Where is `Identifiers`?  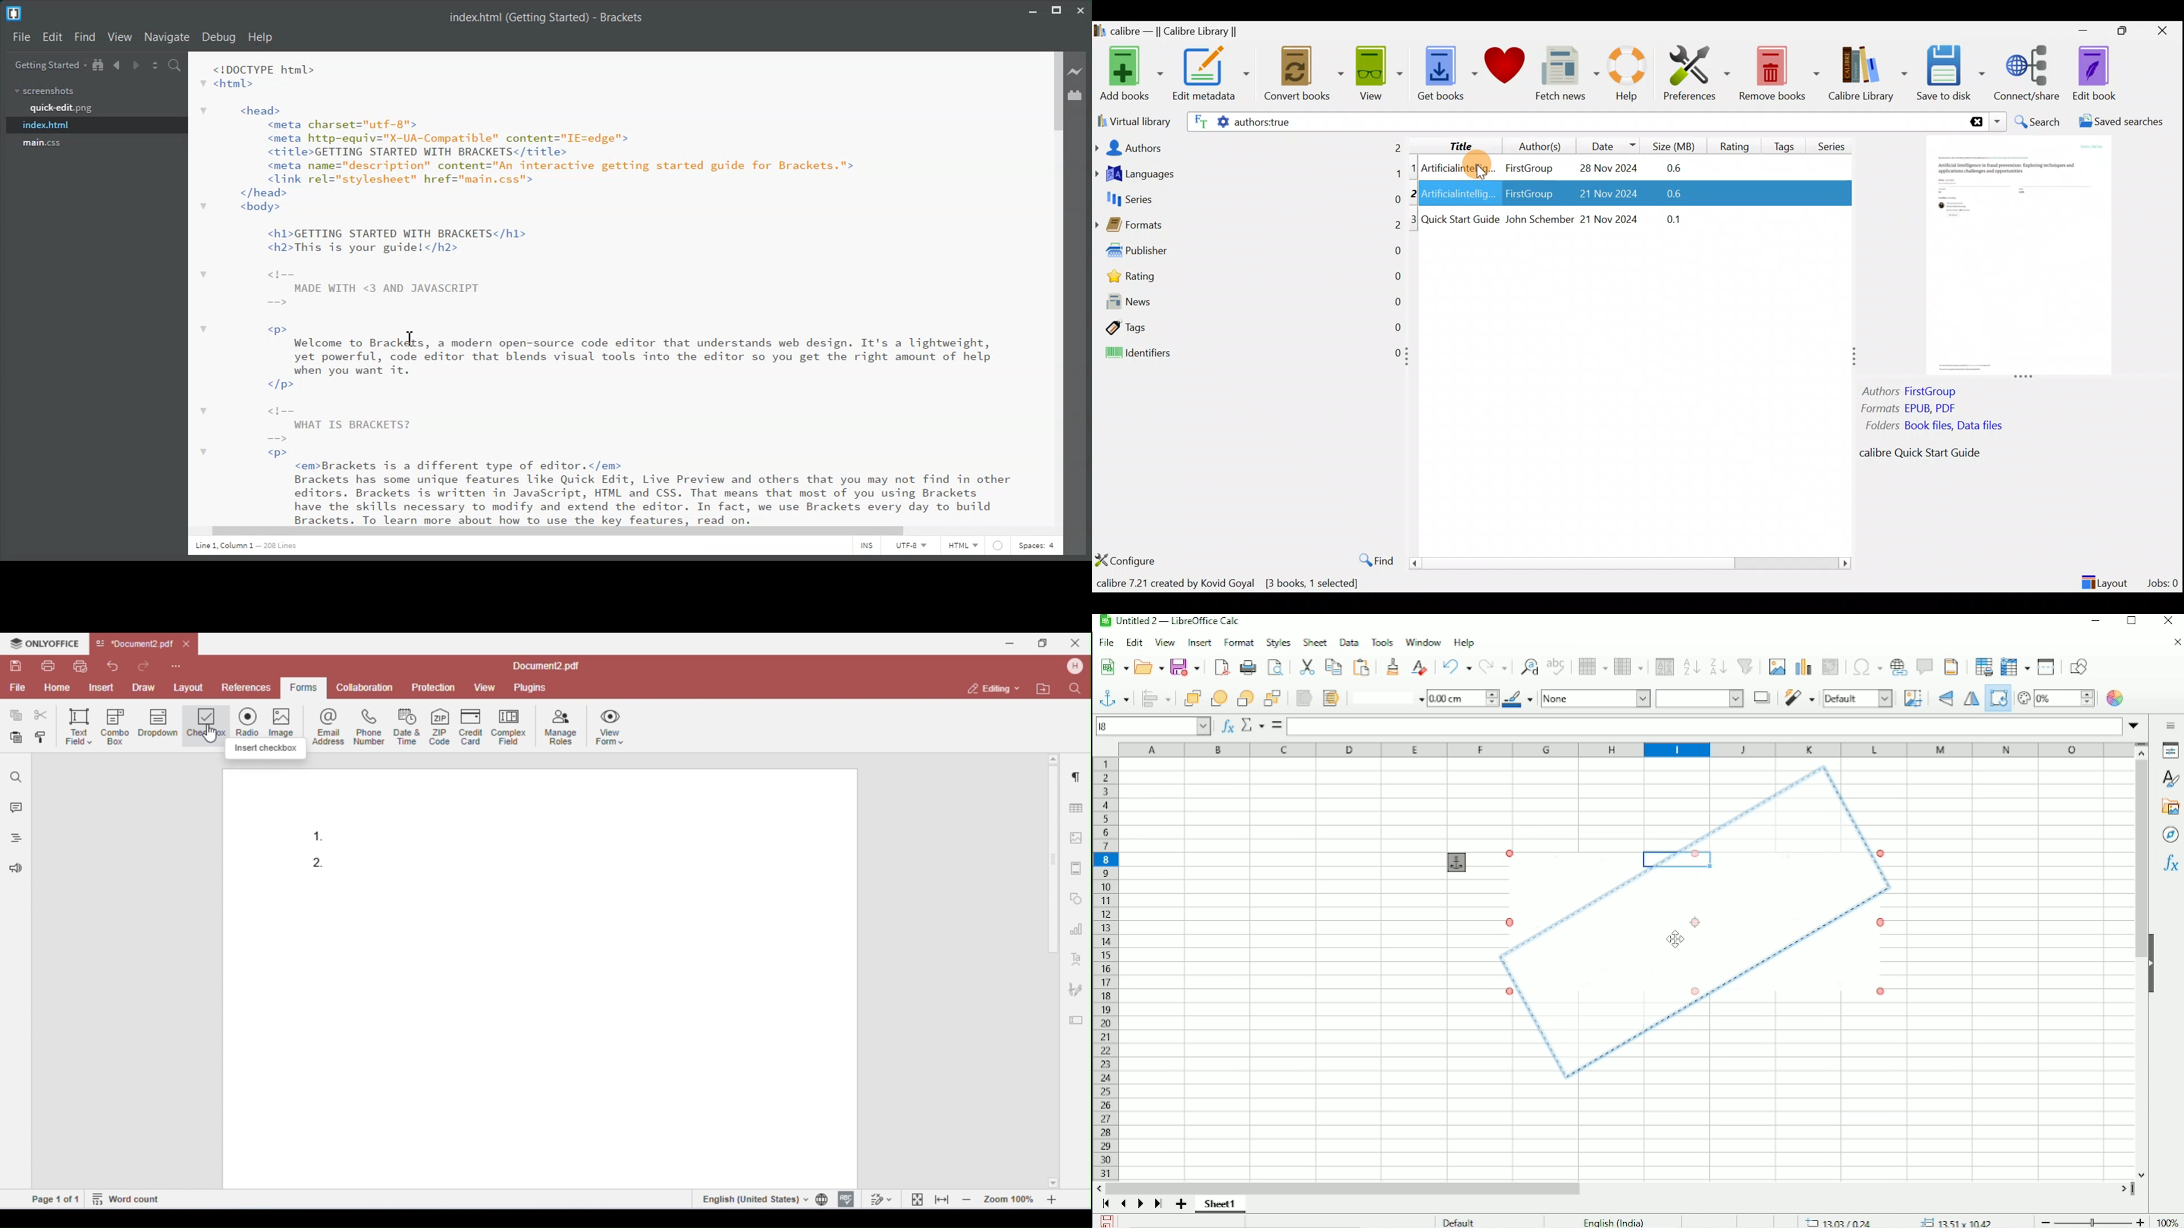 Identifiers is located at coordinates (1247, 354).